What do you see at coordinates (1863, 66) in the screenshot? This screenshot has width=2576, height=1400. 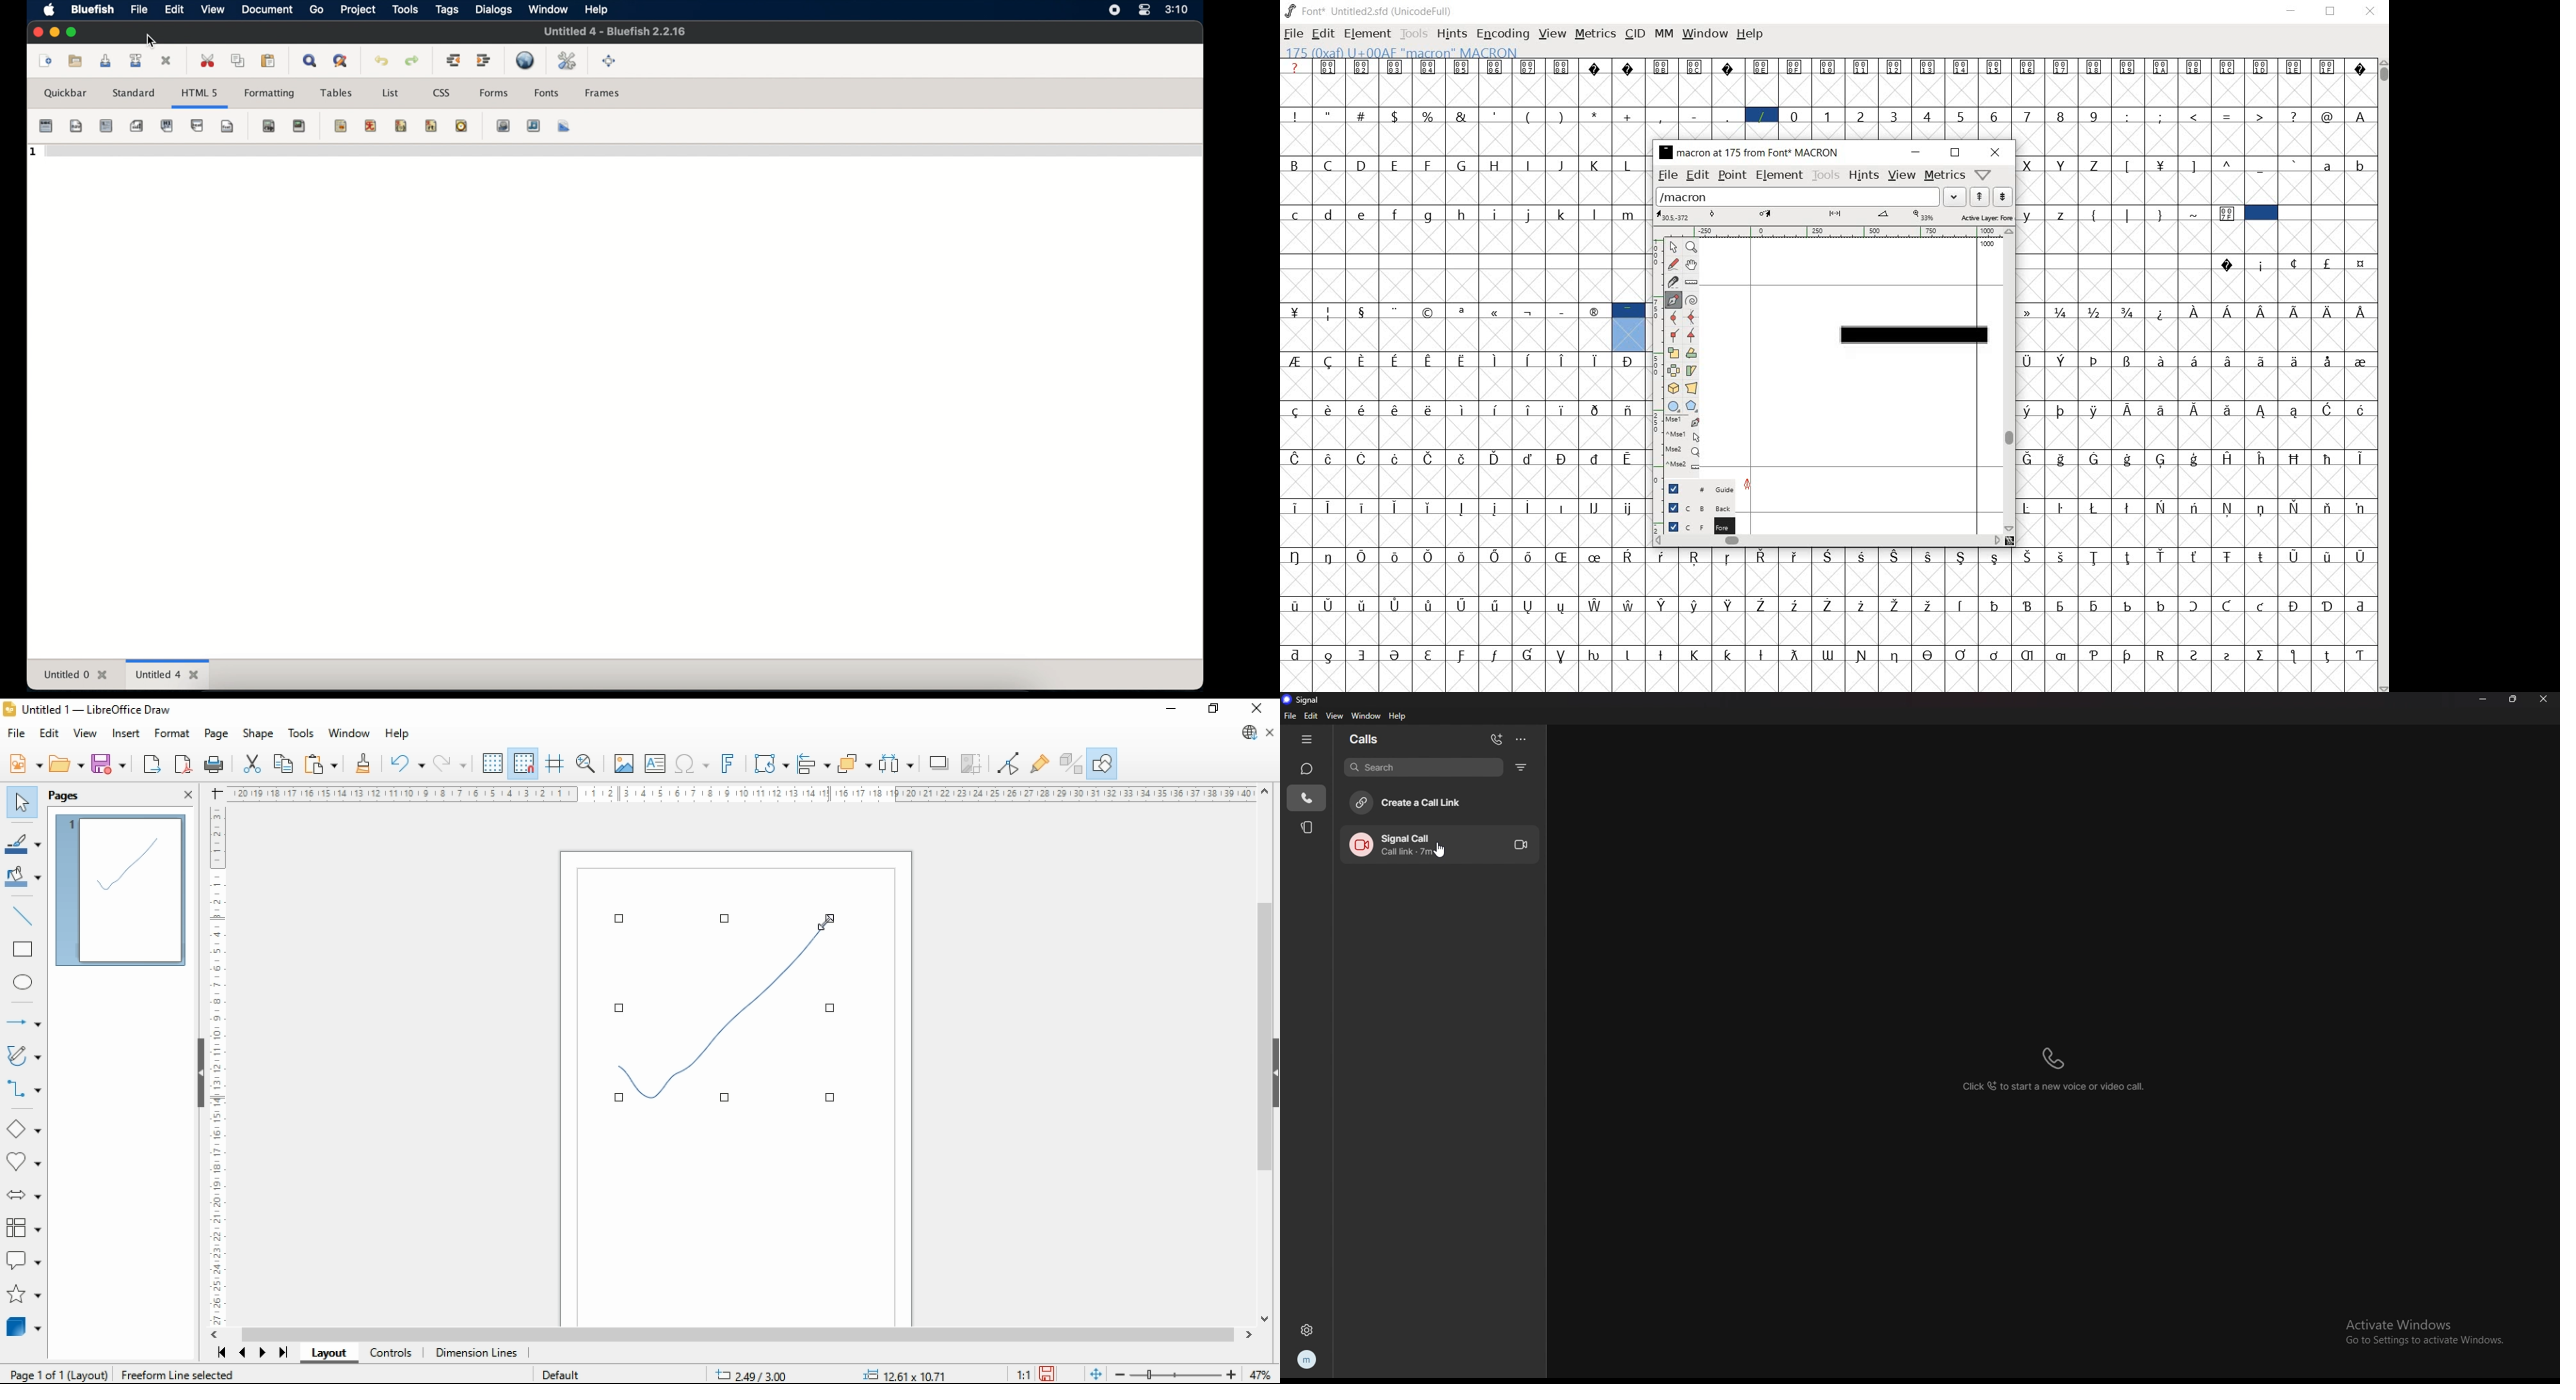 I see `Symbol` at bounding box center [1863, 66].